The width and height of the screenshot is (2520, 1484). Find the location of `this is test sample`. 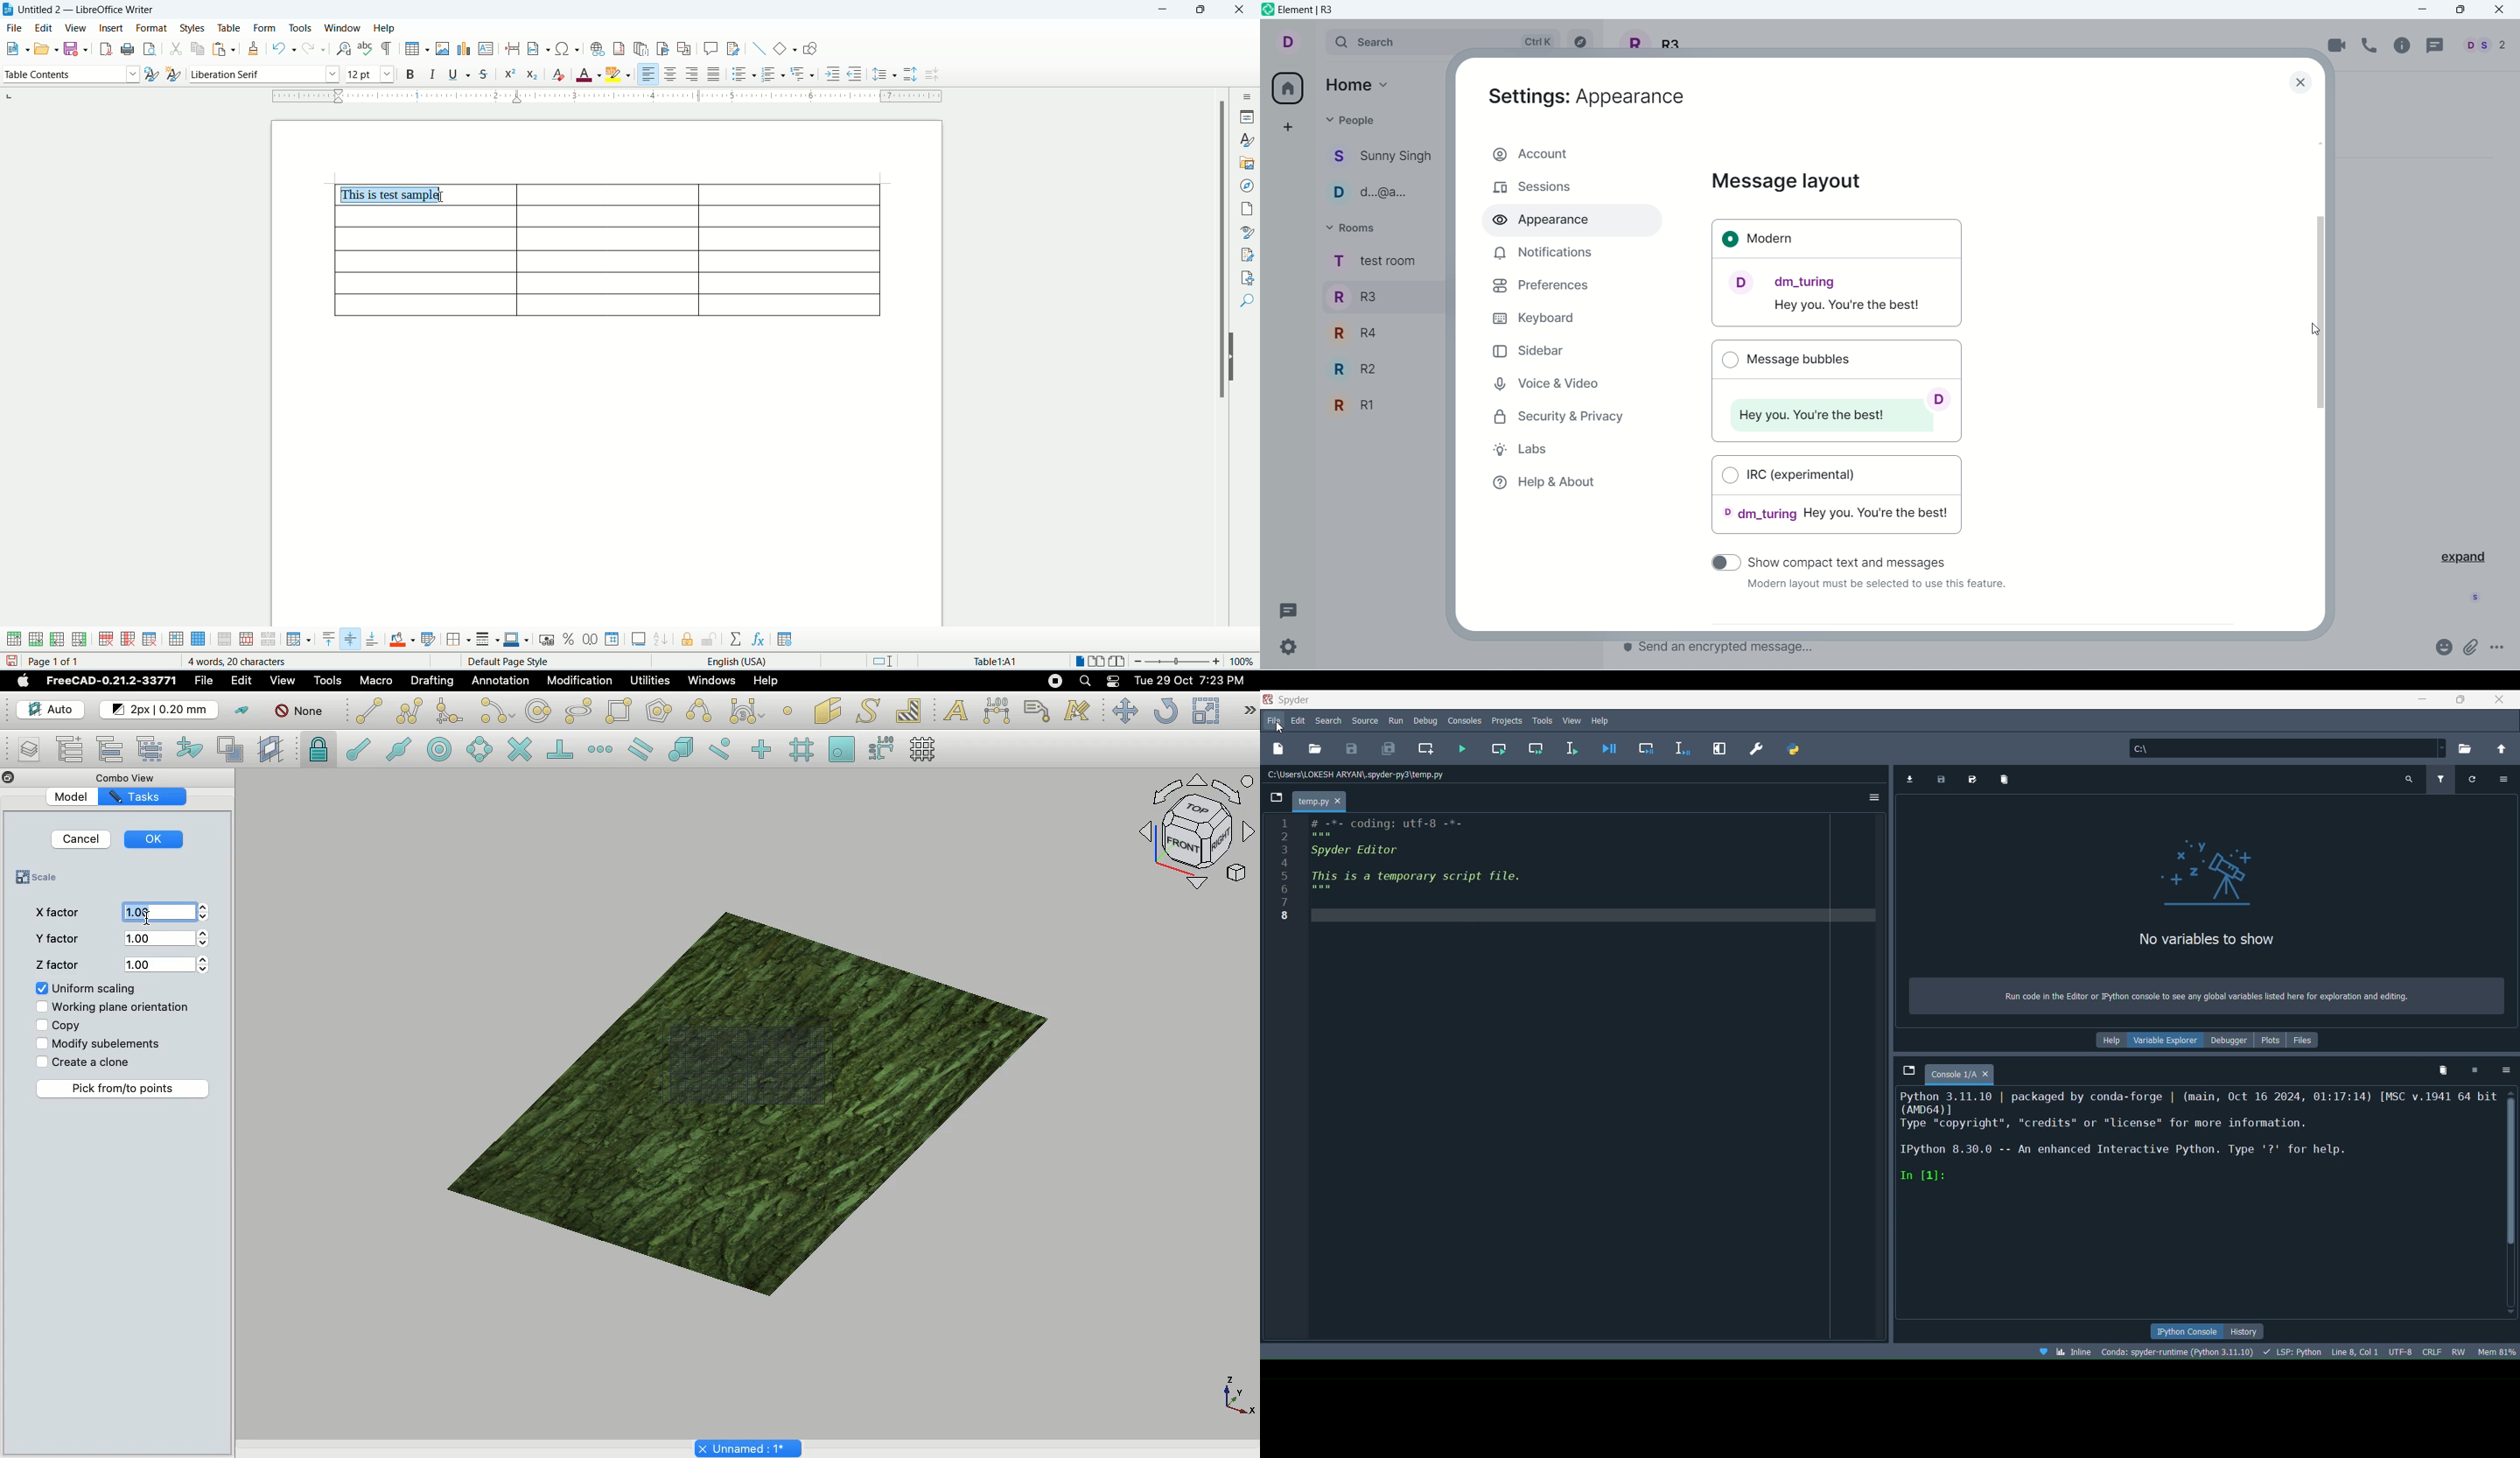

this is test sample is located at coordinates (393, 195).